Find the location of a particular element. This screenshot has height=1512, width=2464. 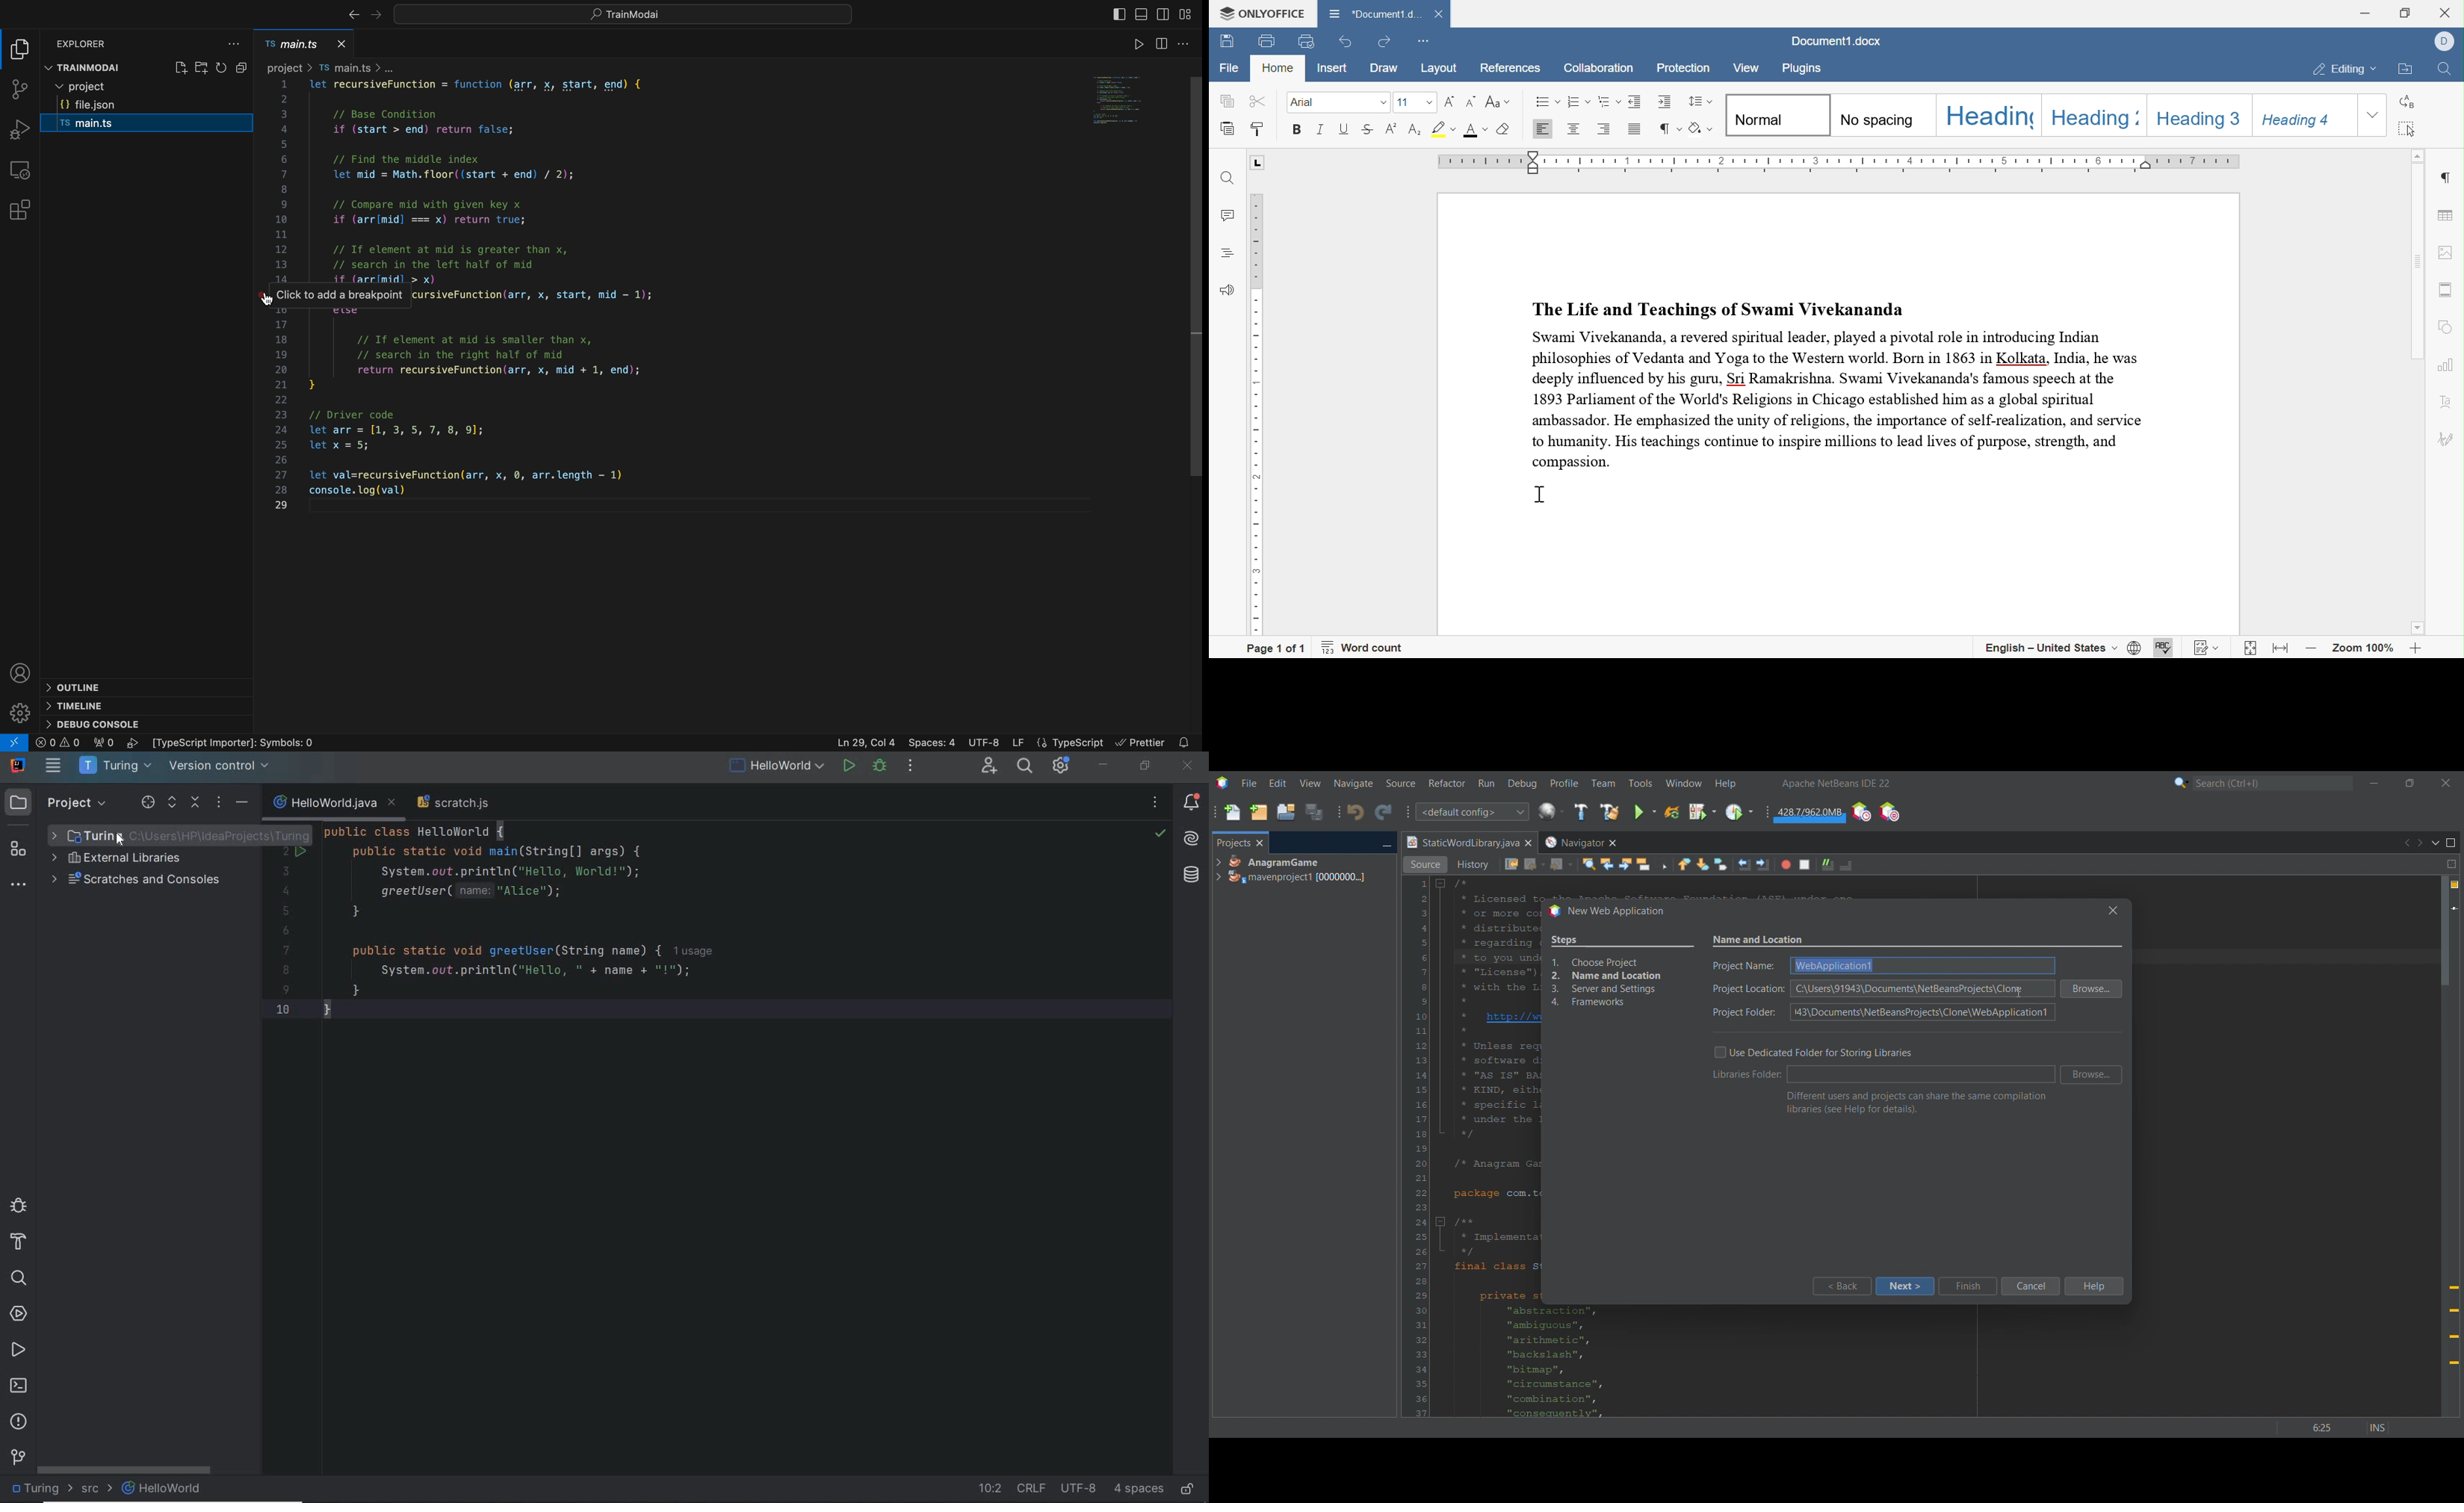

terminal is located at coordinates (19, 1386).